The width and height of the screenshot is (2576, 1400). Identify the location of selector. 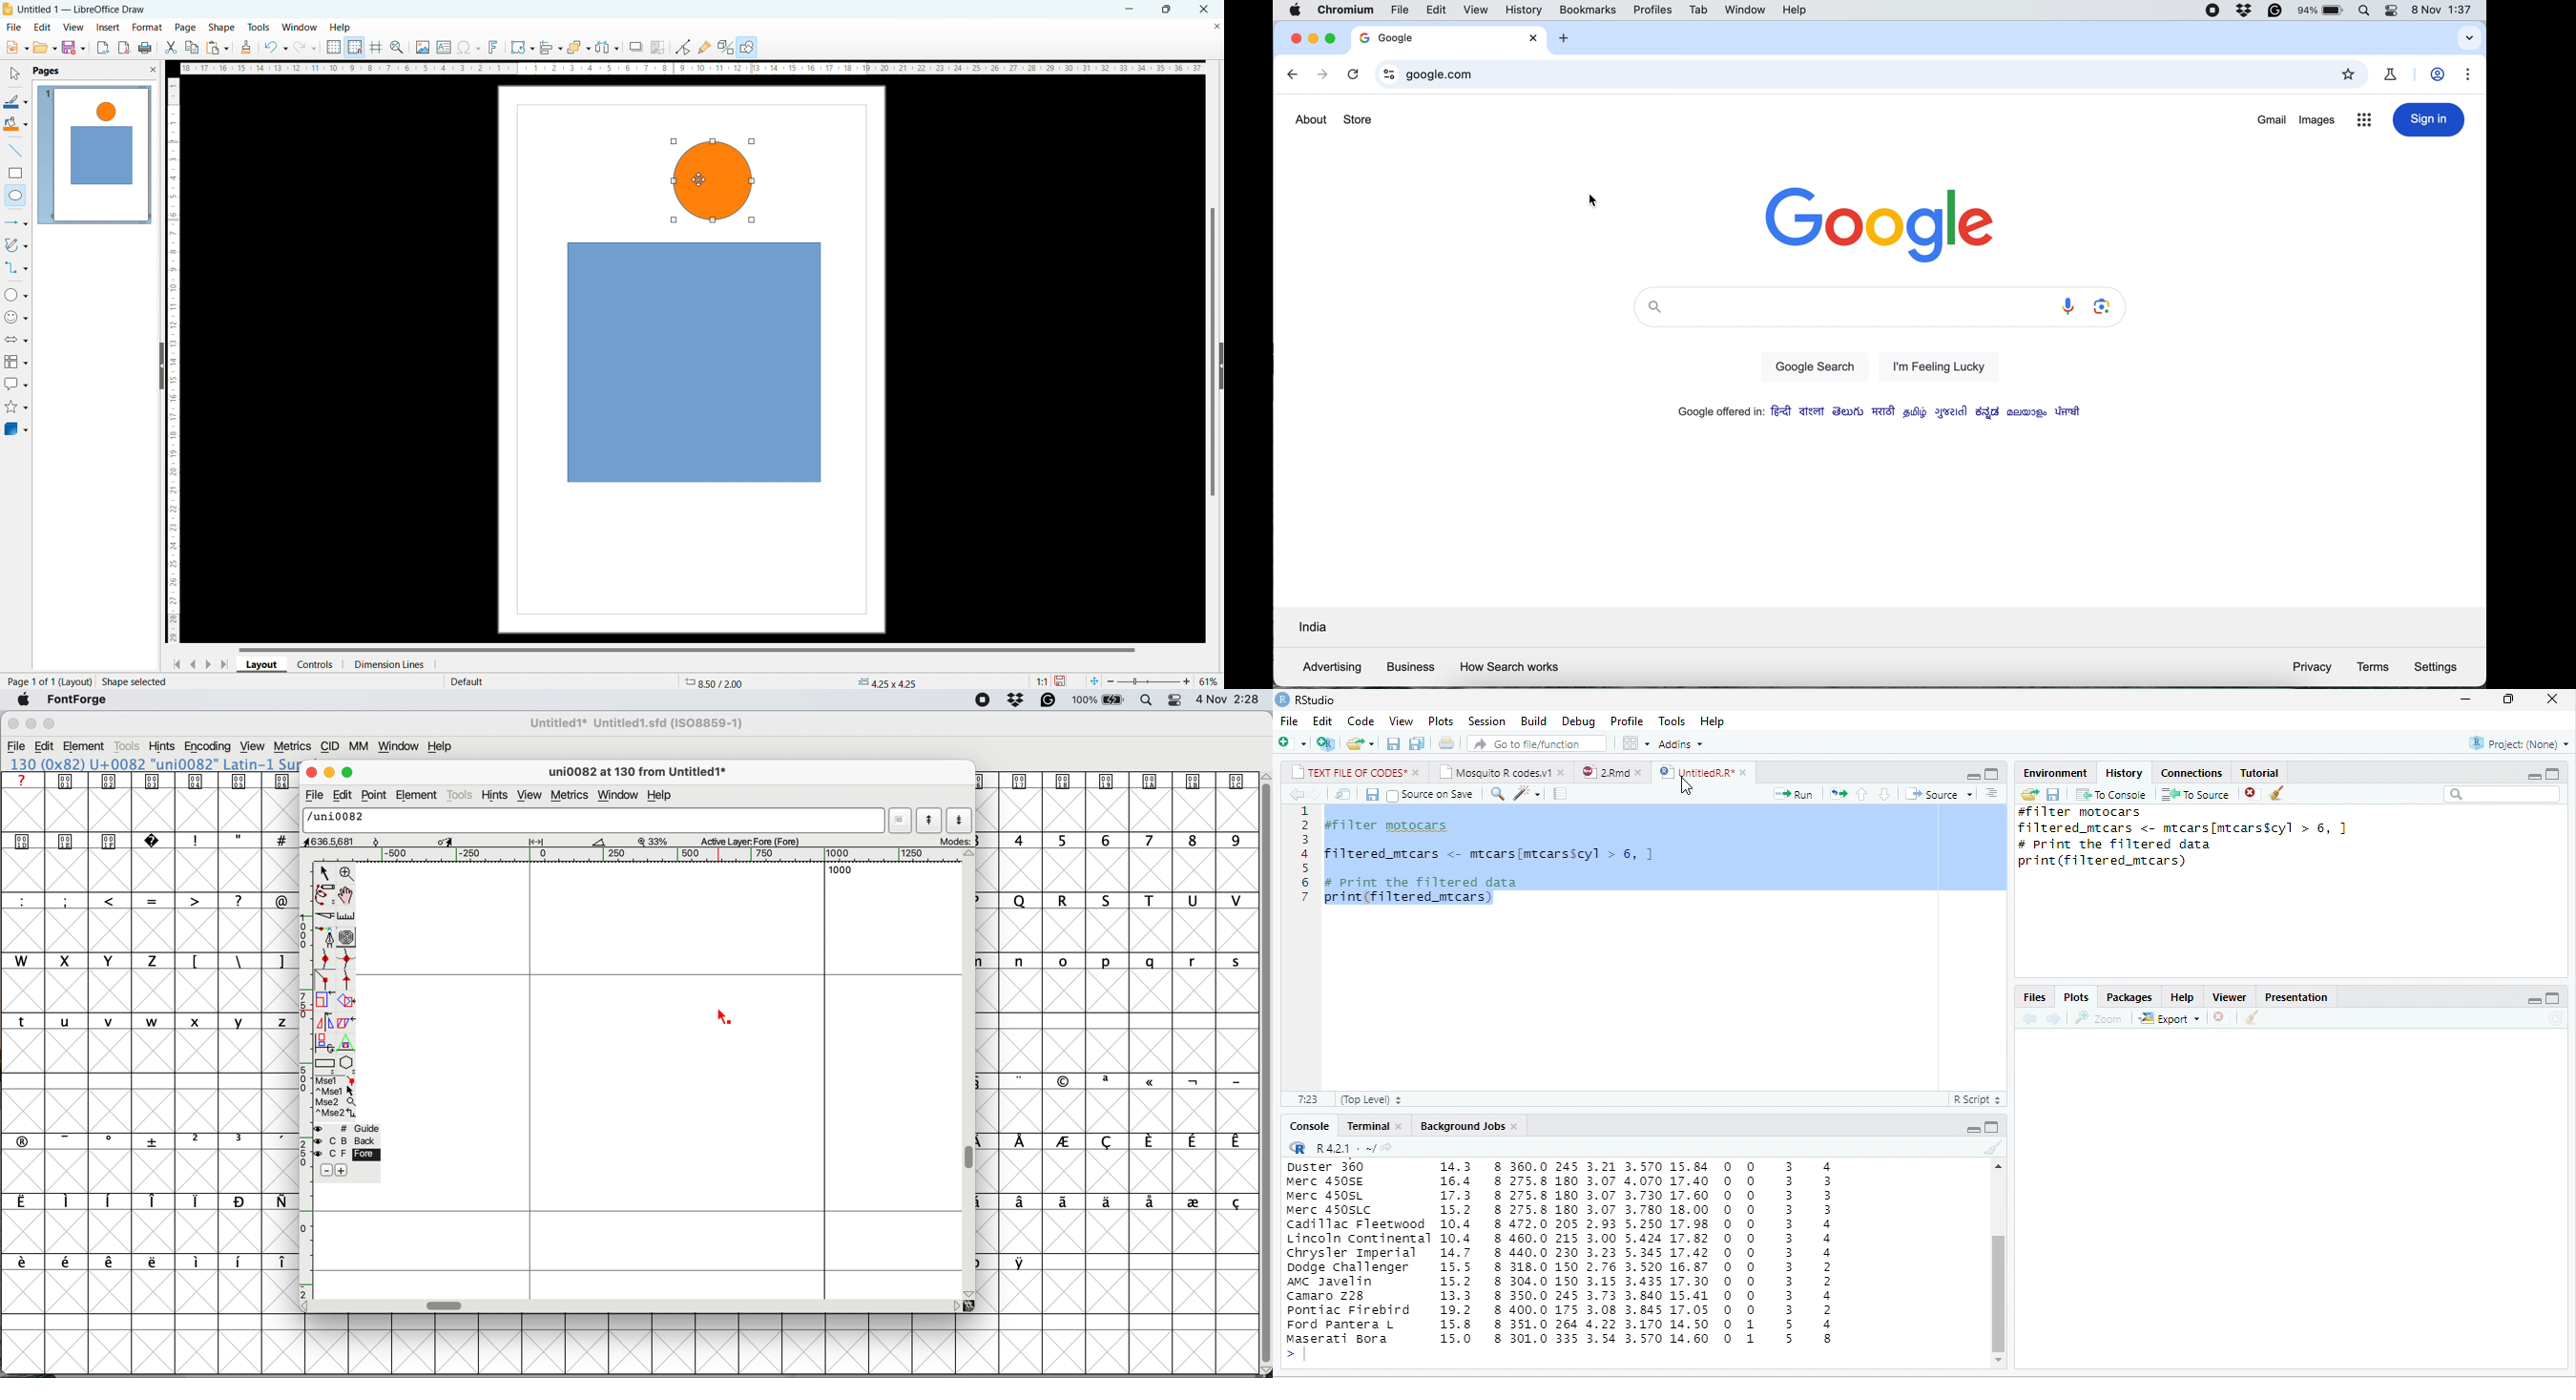
(324, 874).